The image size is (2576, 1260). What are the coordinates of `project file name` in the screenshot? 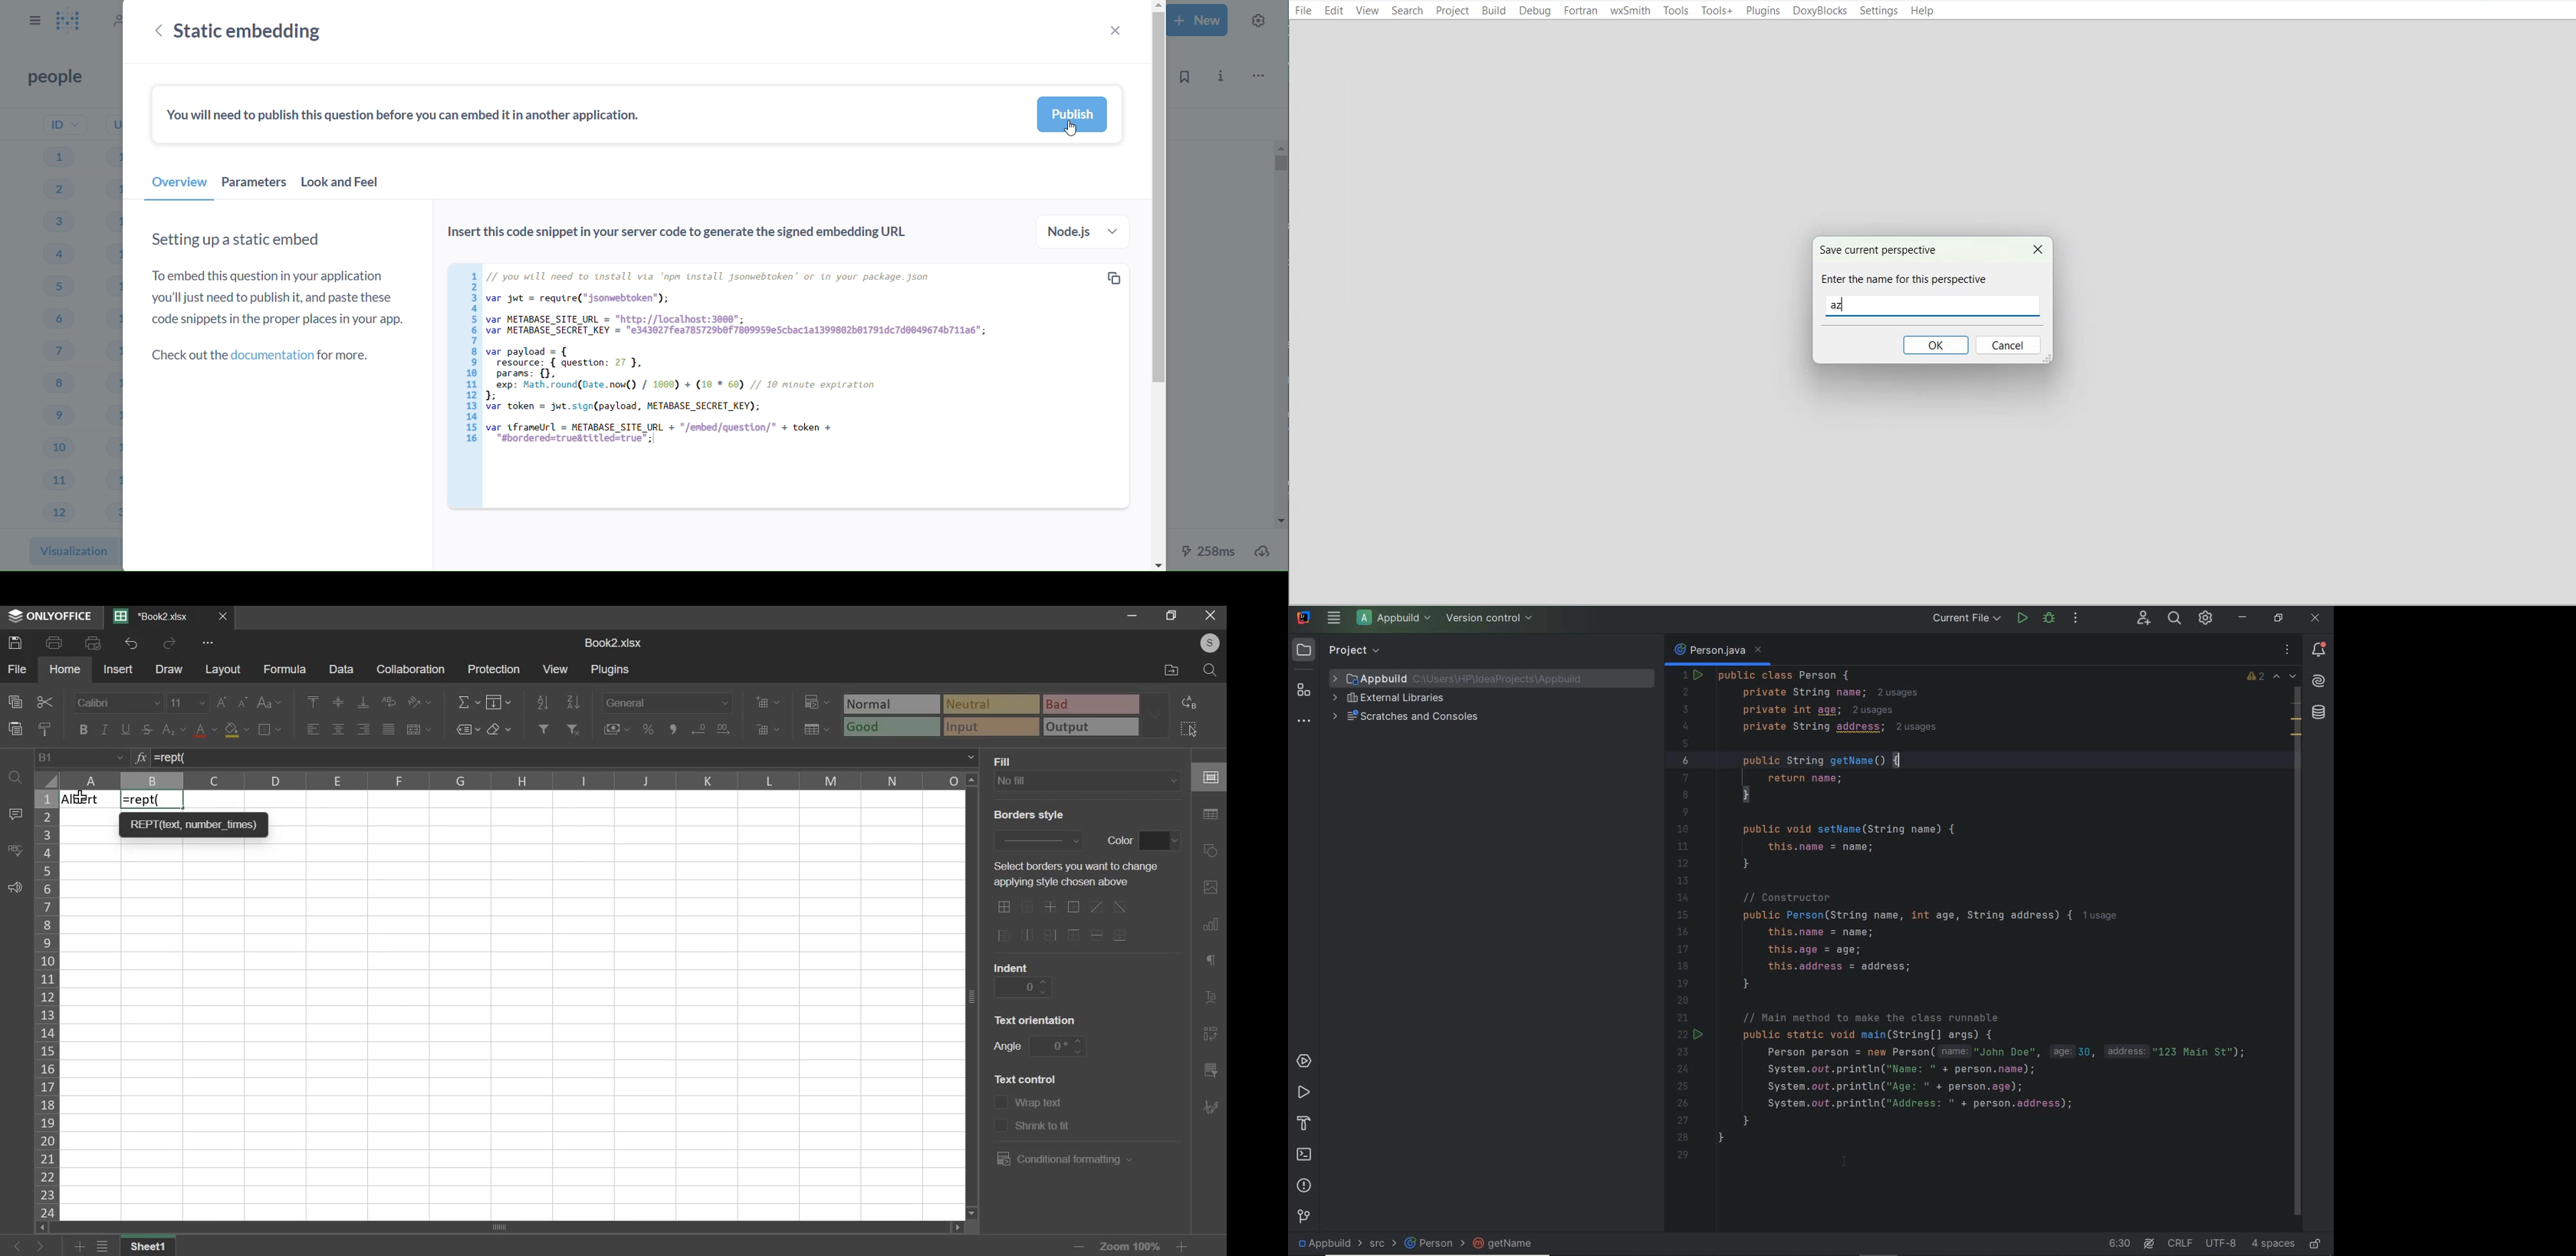 It's located at (1468, 678).